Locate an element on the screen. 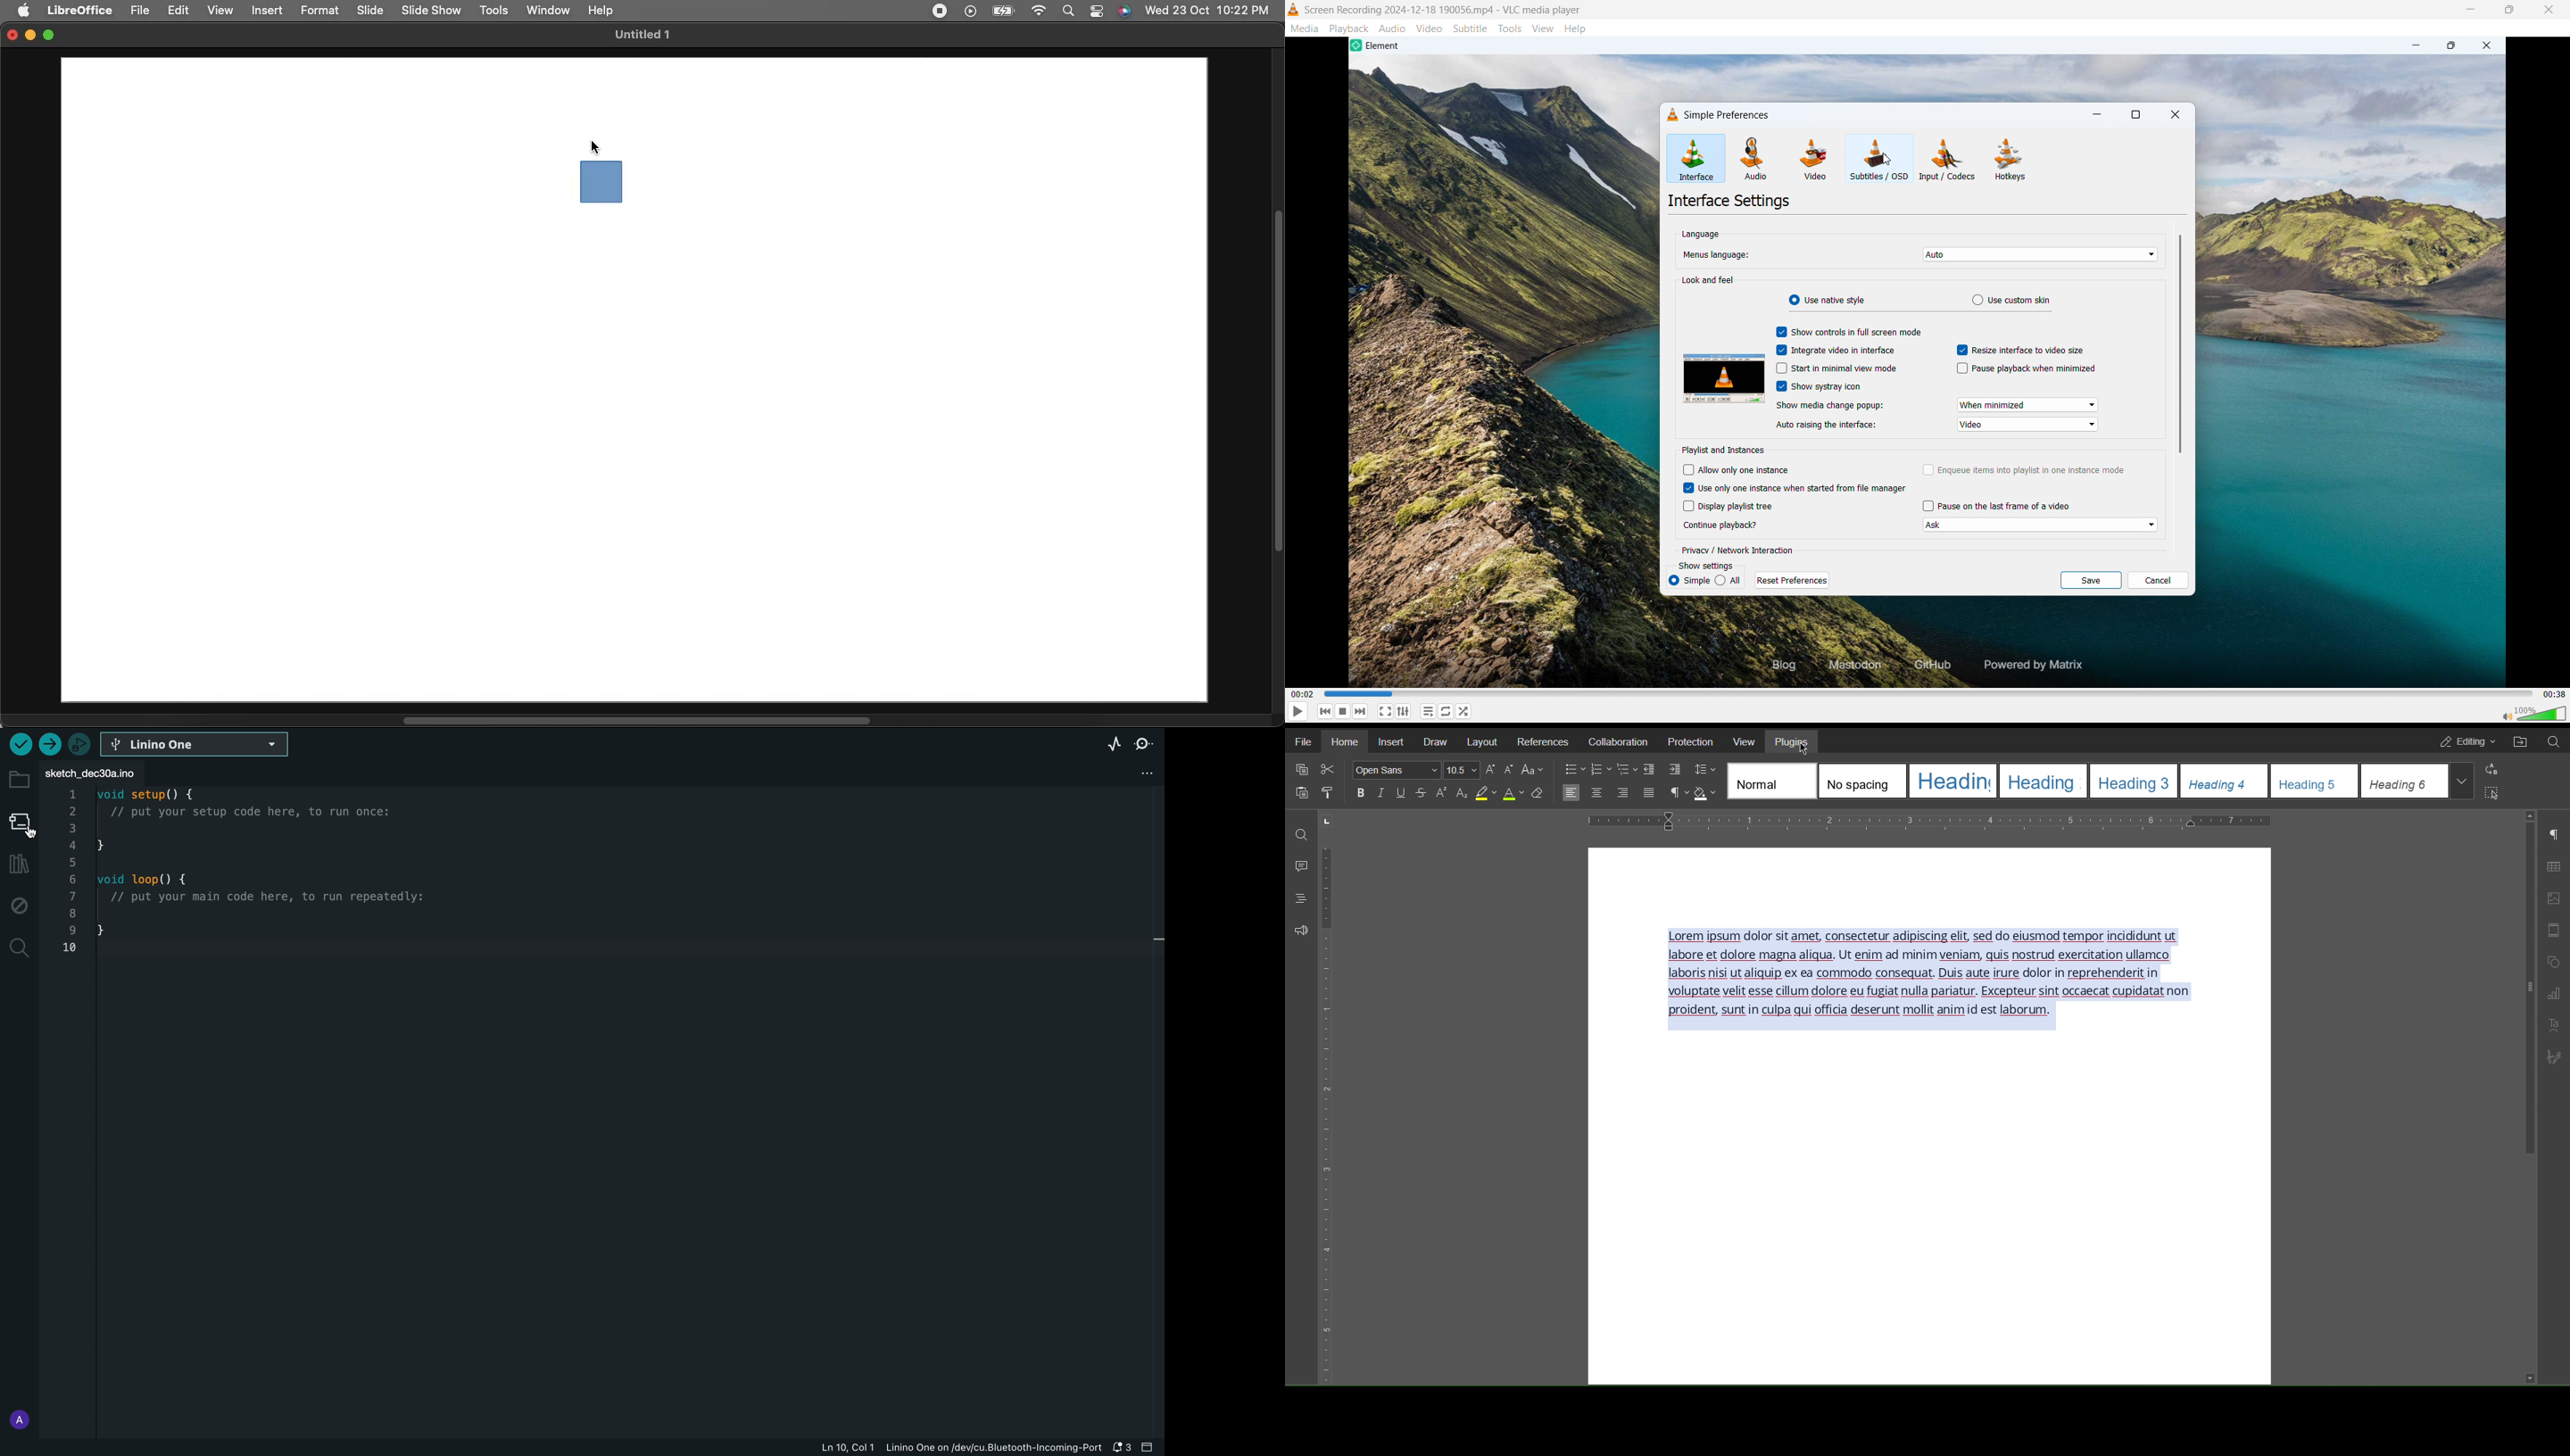  Underline is located at coordinates (1401, 793).